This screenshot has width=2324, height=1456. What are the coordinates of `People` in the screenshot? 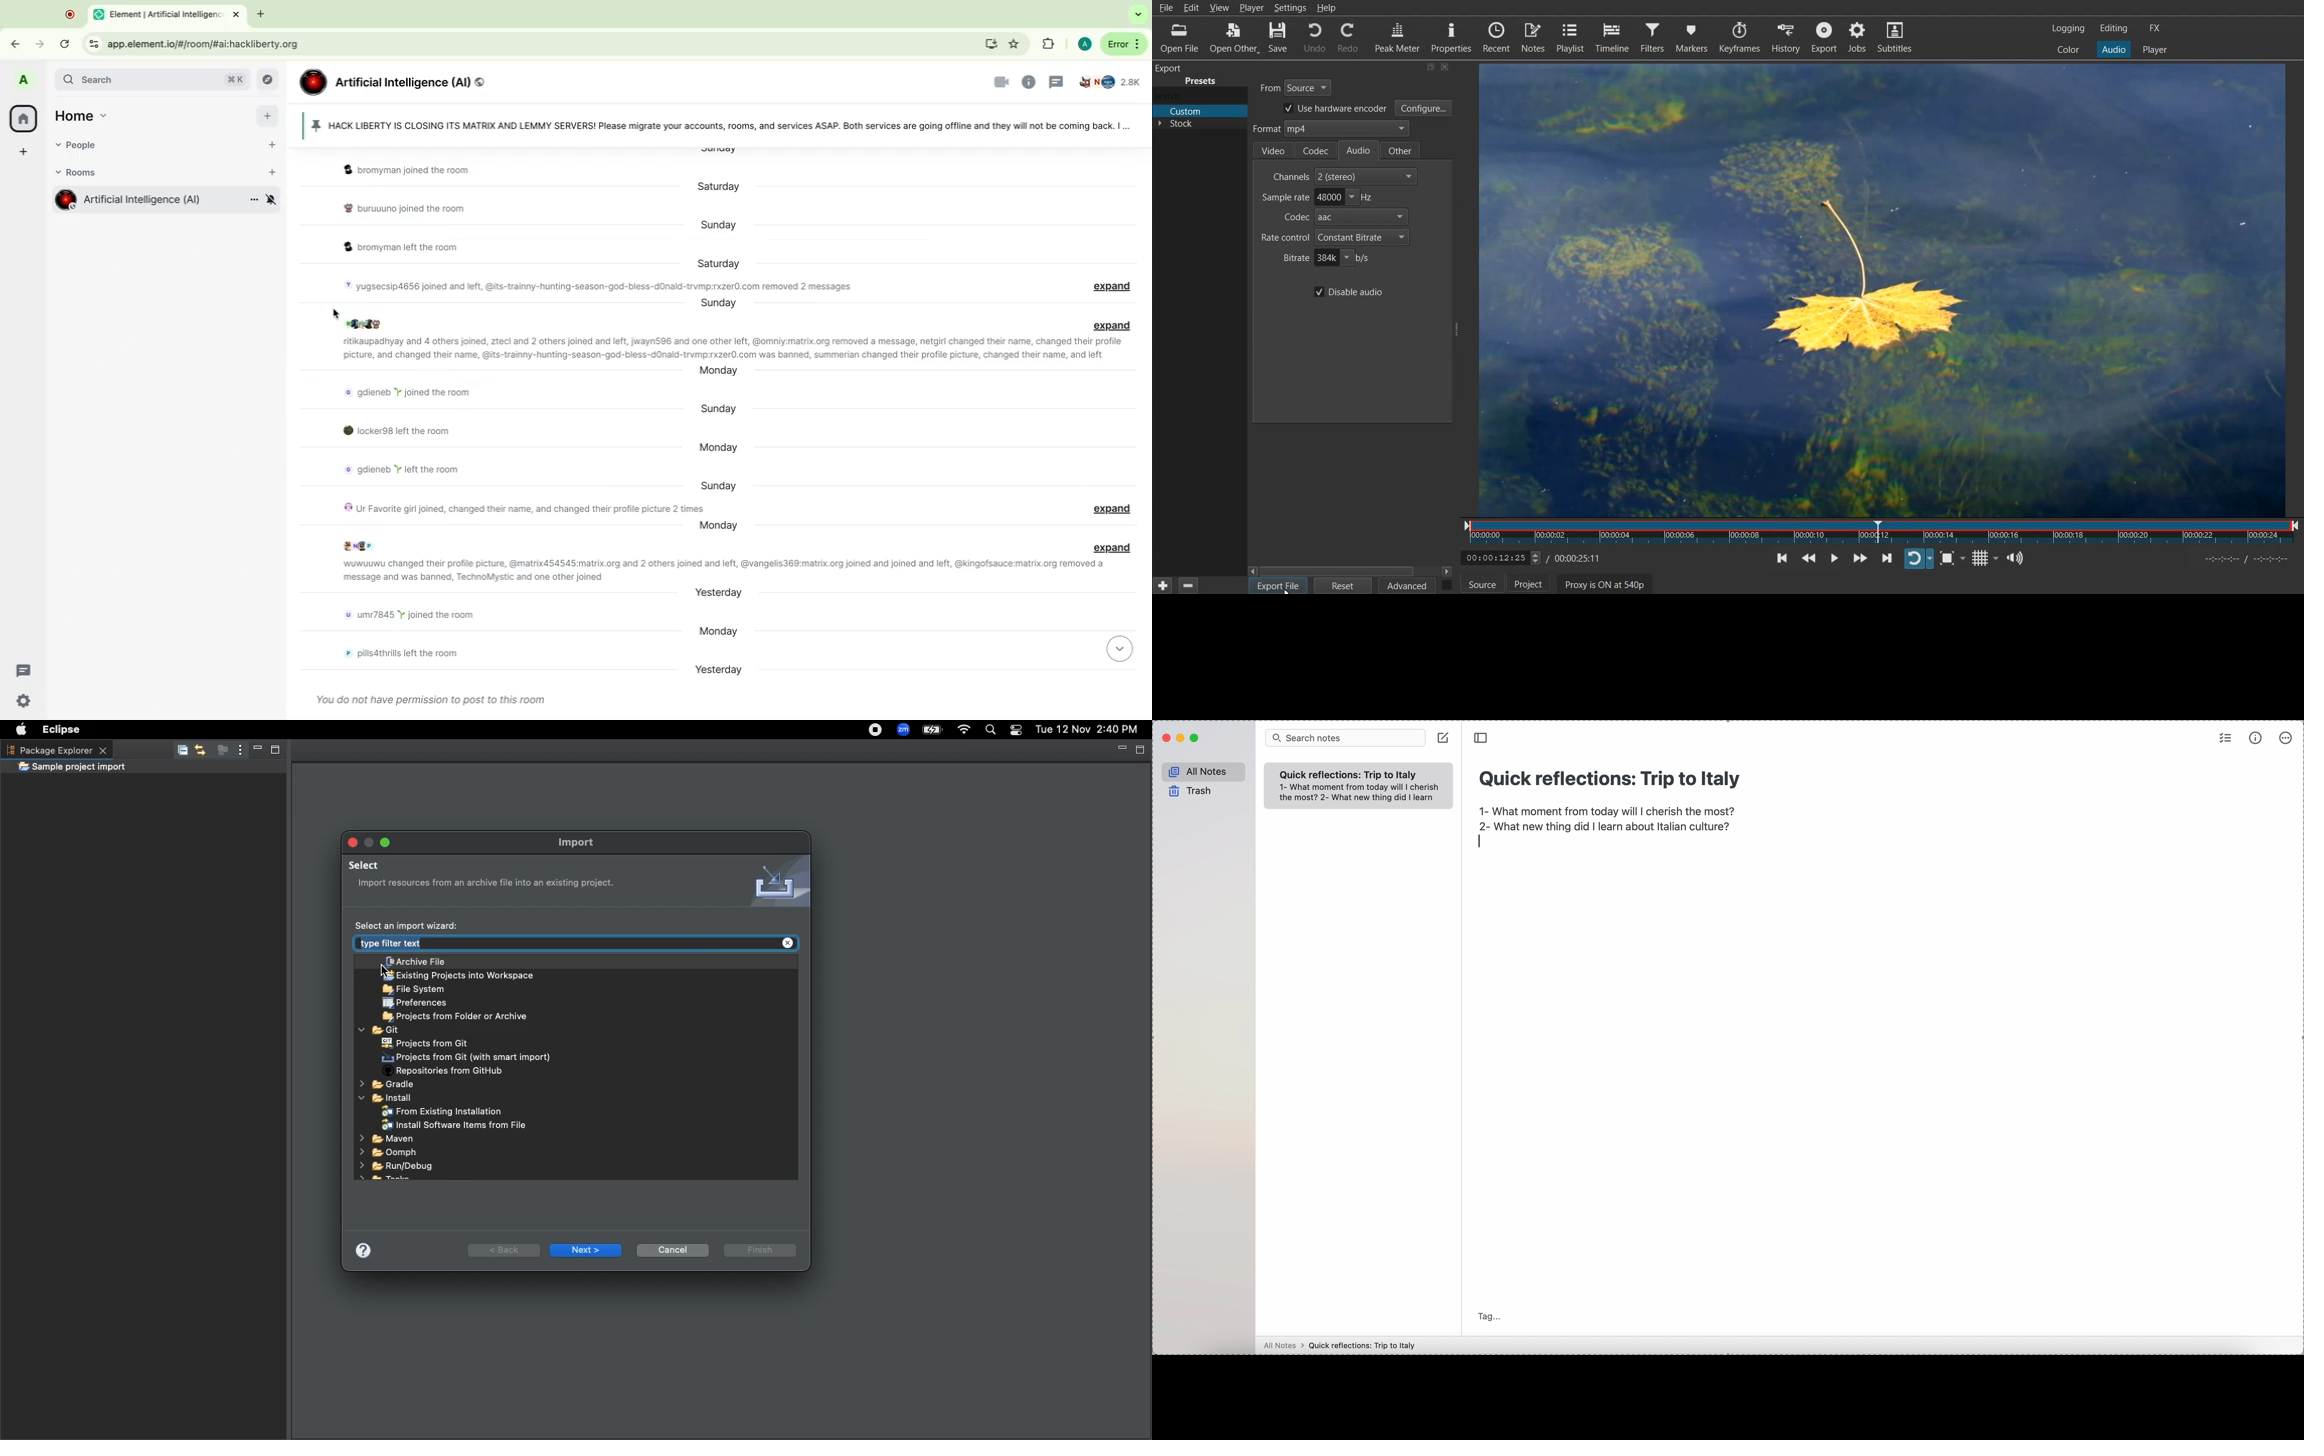 It's located at (1113, 84).